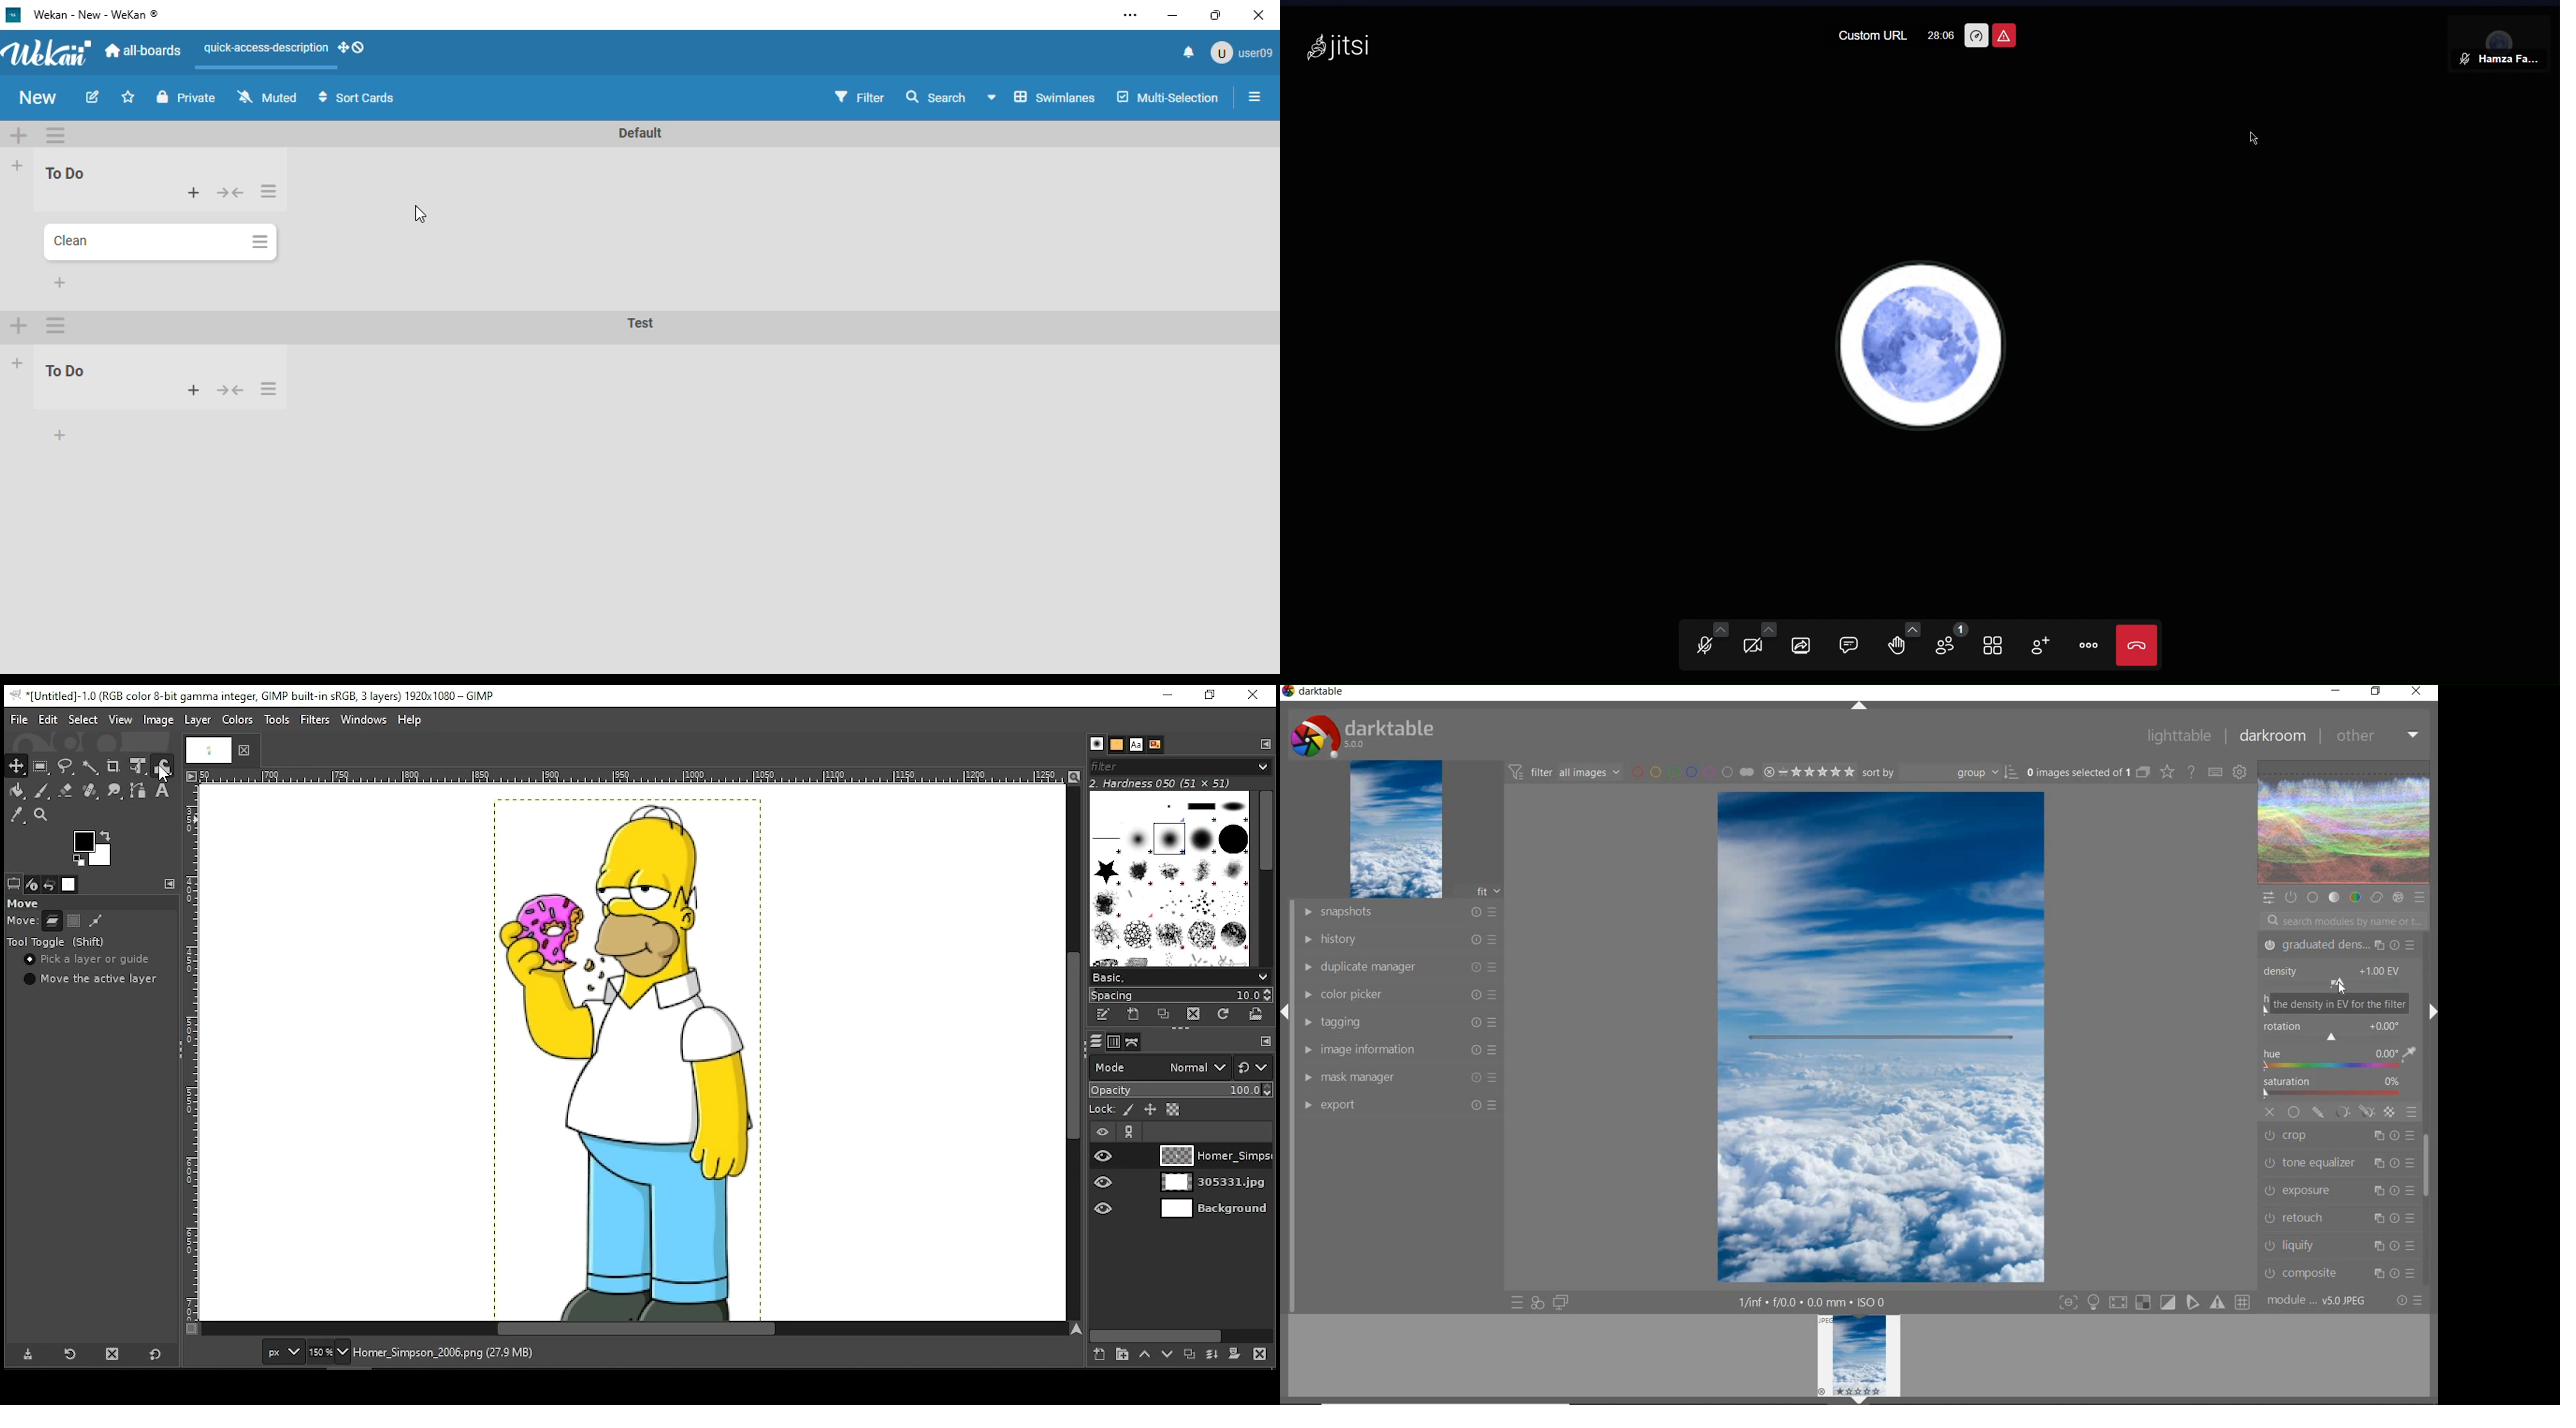 The width and height of the screenshot is (2576, 1428). I want to click on HISTORY, so click(1399, 938).